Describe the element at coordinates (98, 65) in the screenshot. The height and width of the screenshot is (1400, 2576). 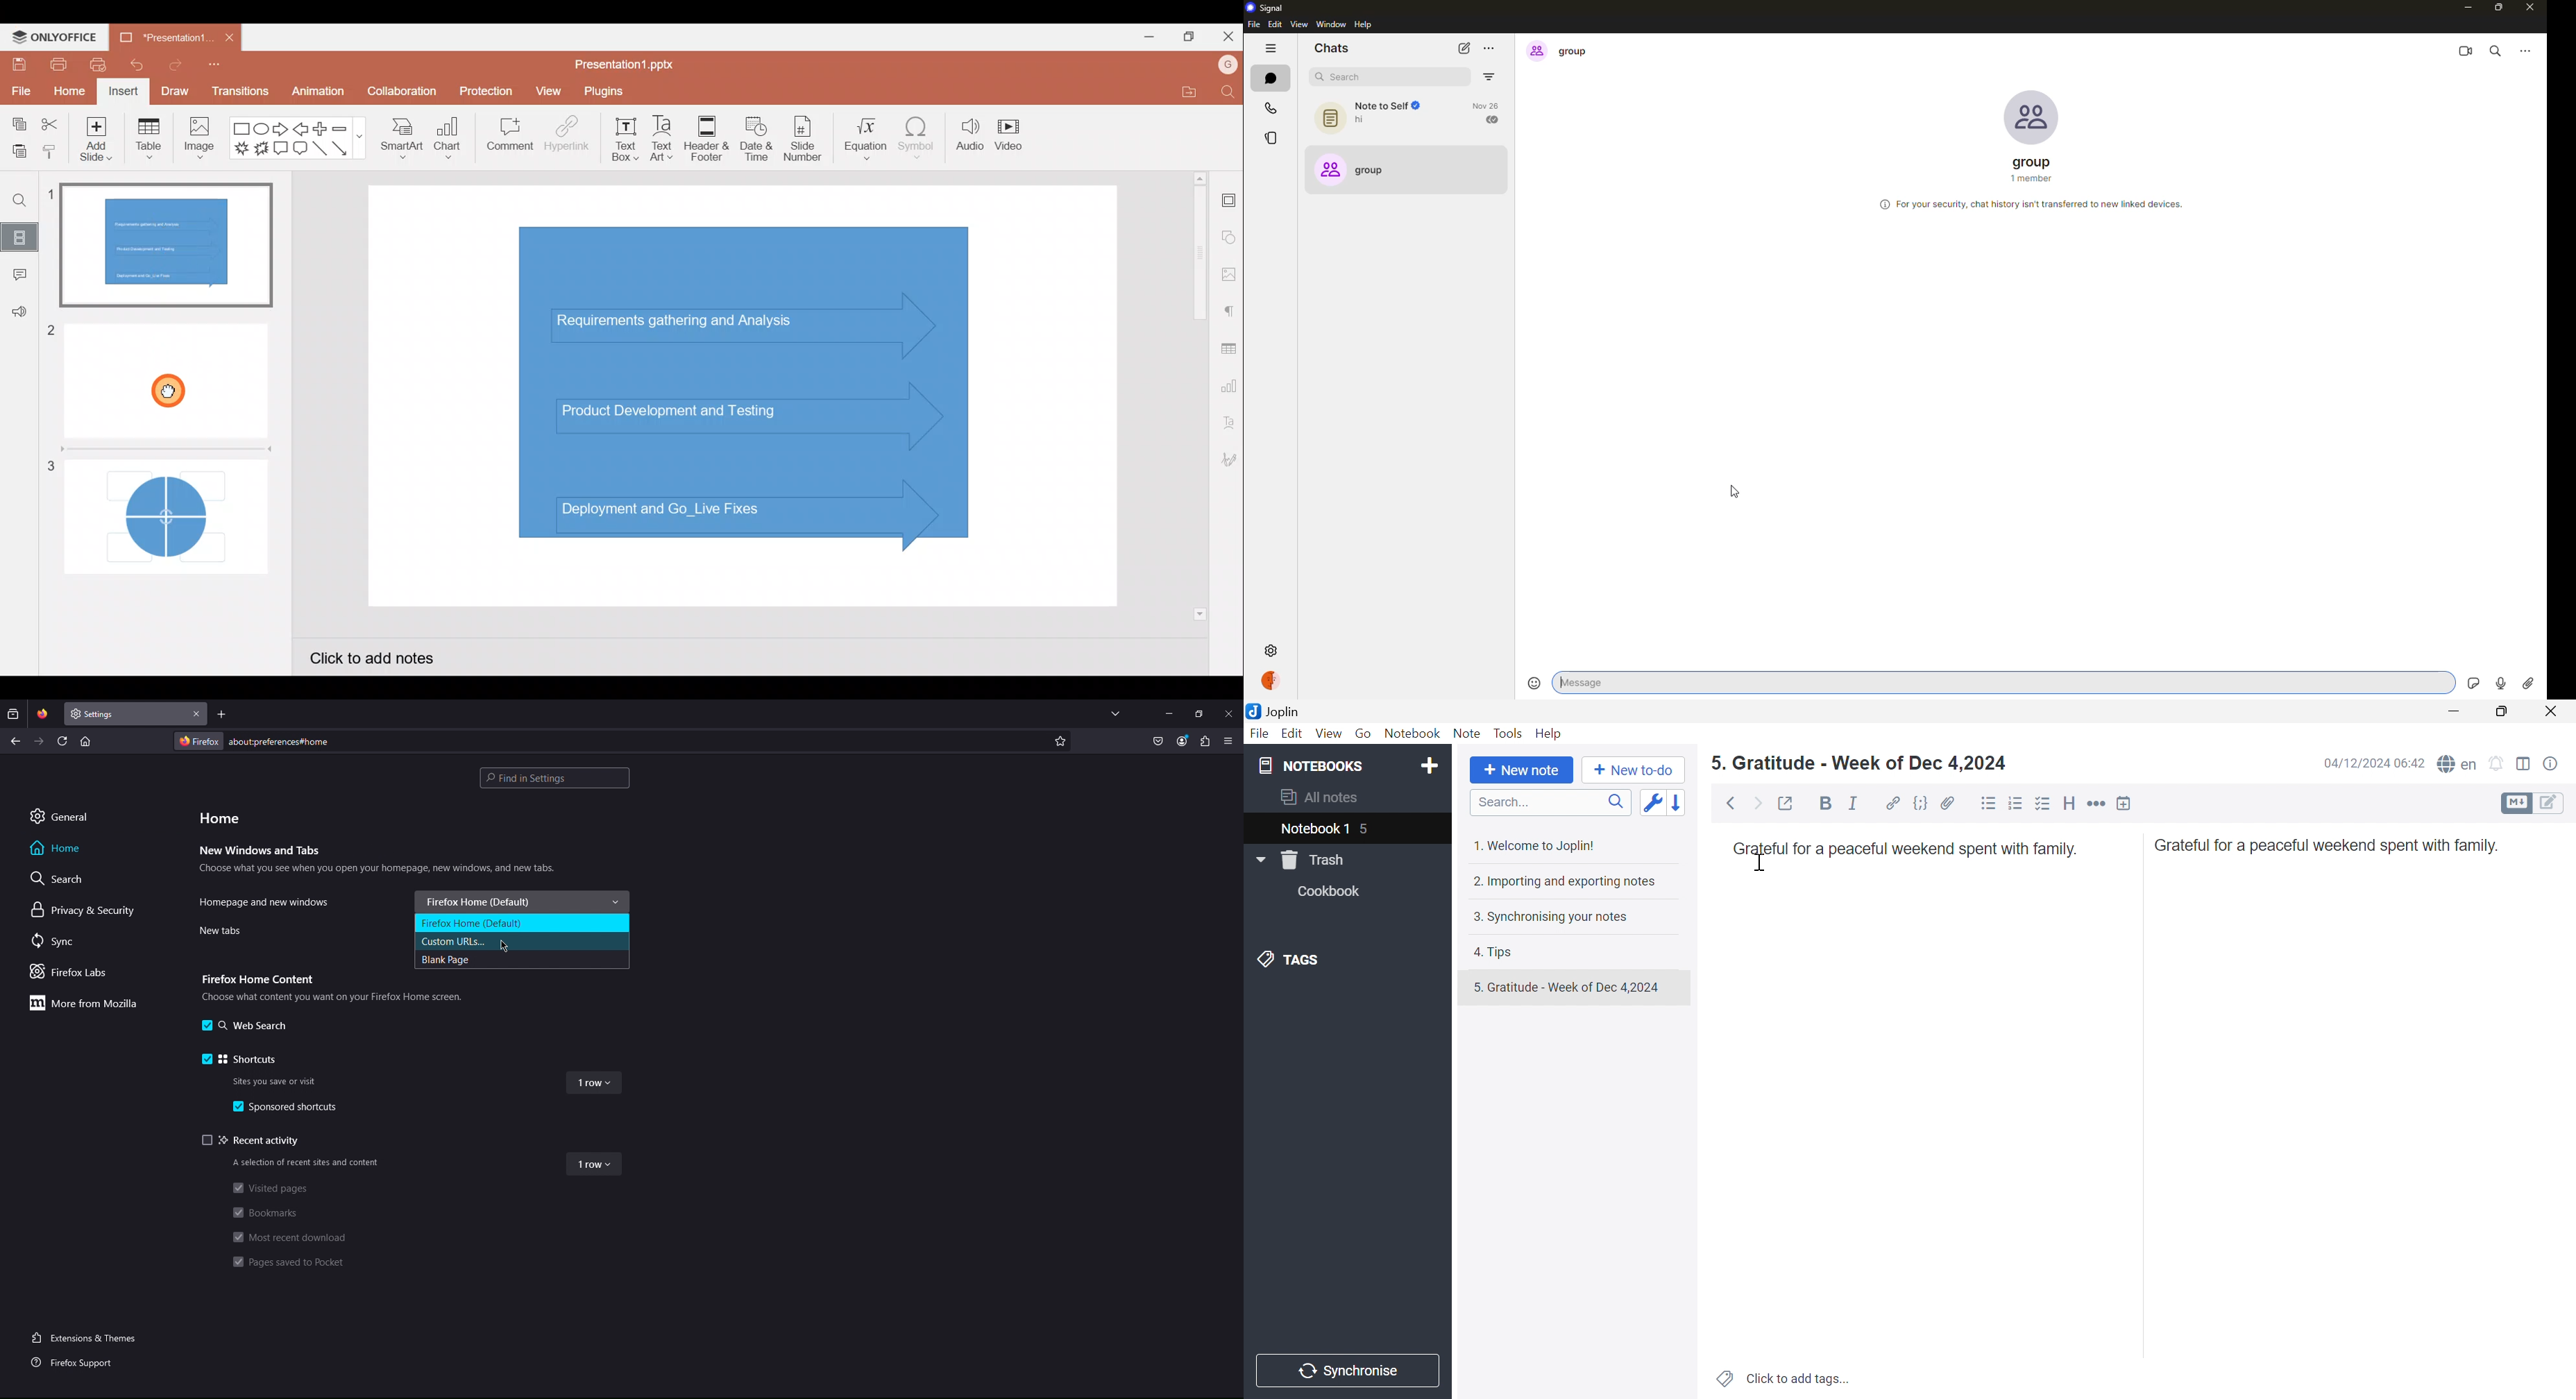
I see `Quick print` at that location.